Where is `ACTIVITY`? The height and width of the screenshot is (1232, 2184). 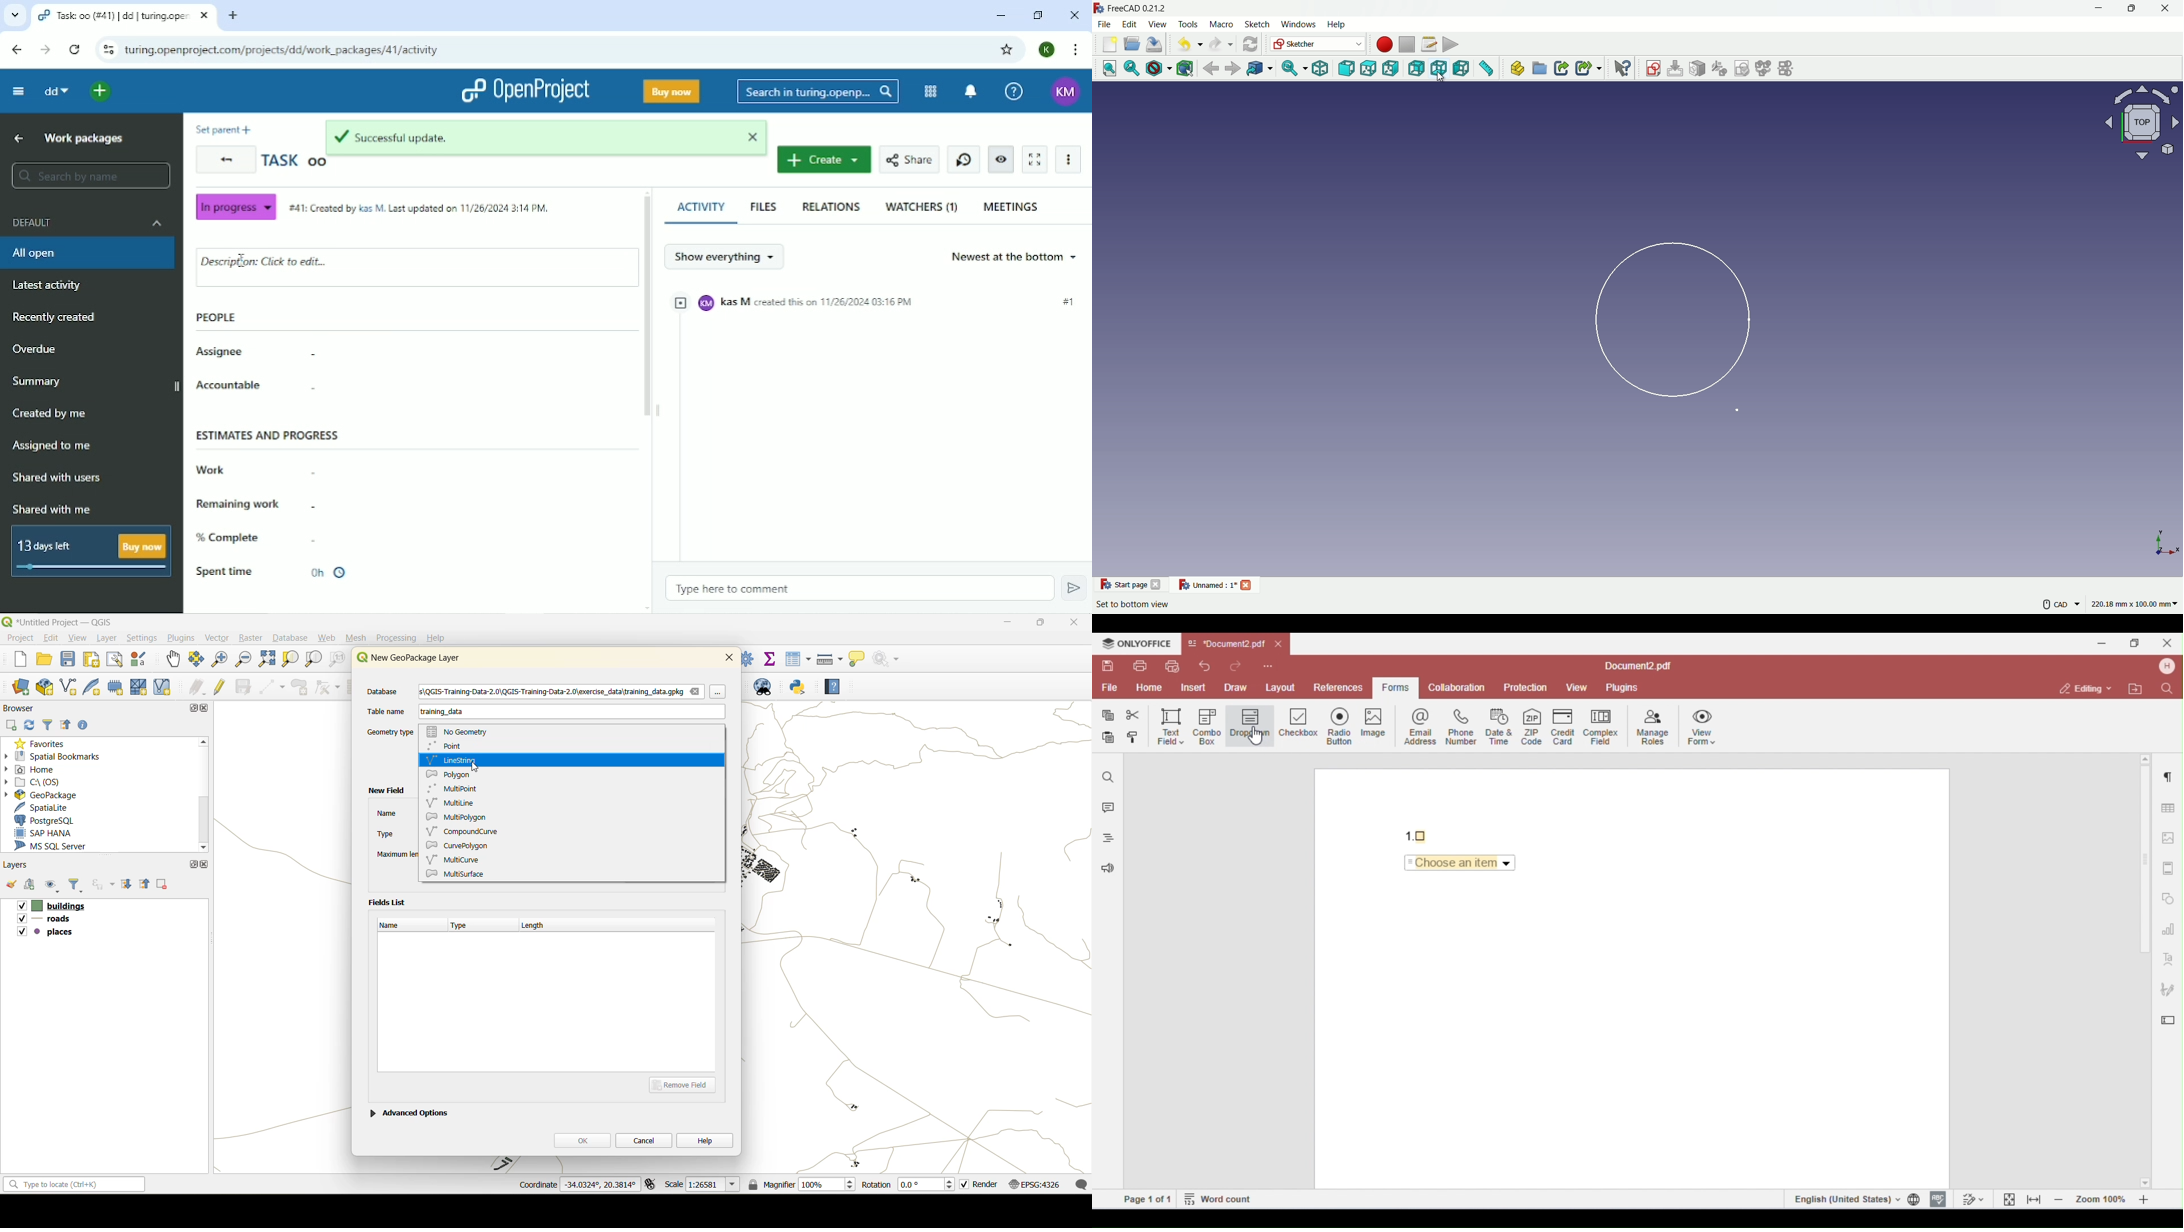 ACTIVITY is located at coordinates (702, 208).